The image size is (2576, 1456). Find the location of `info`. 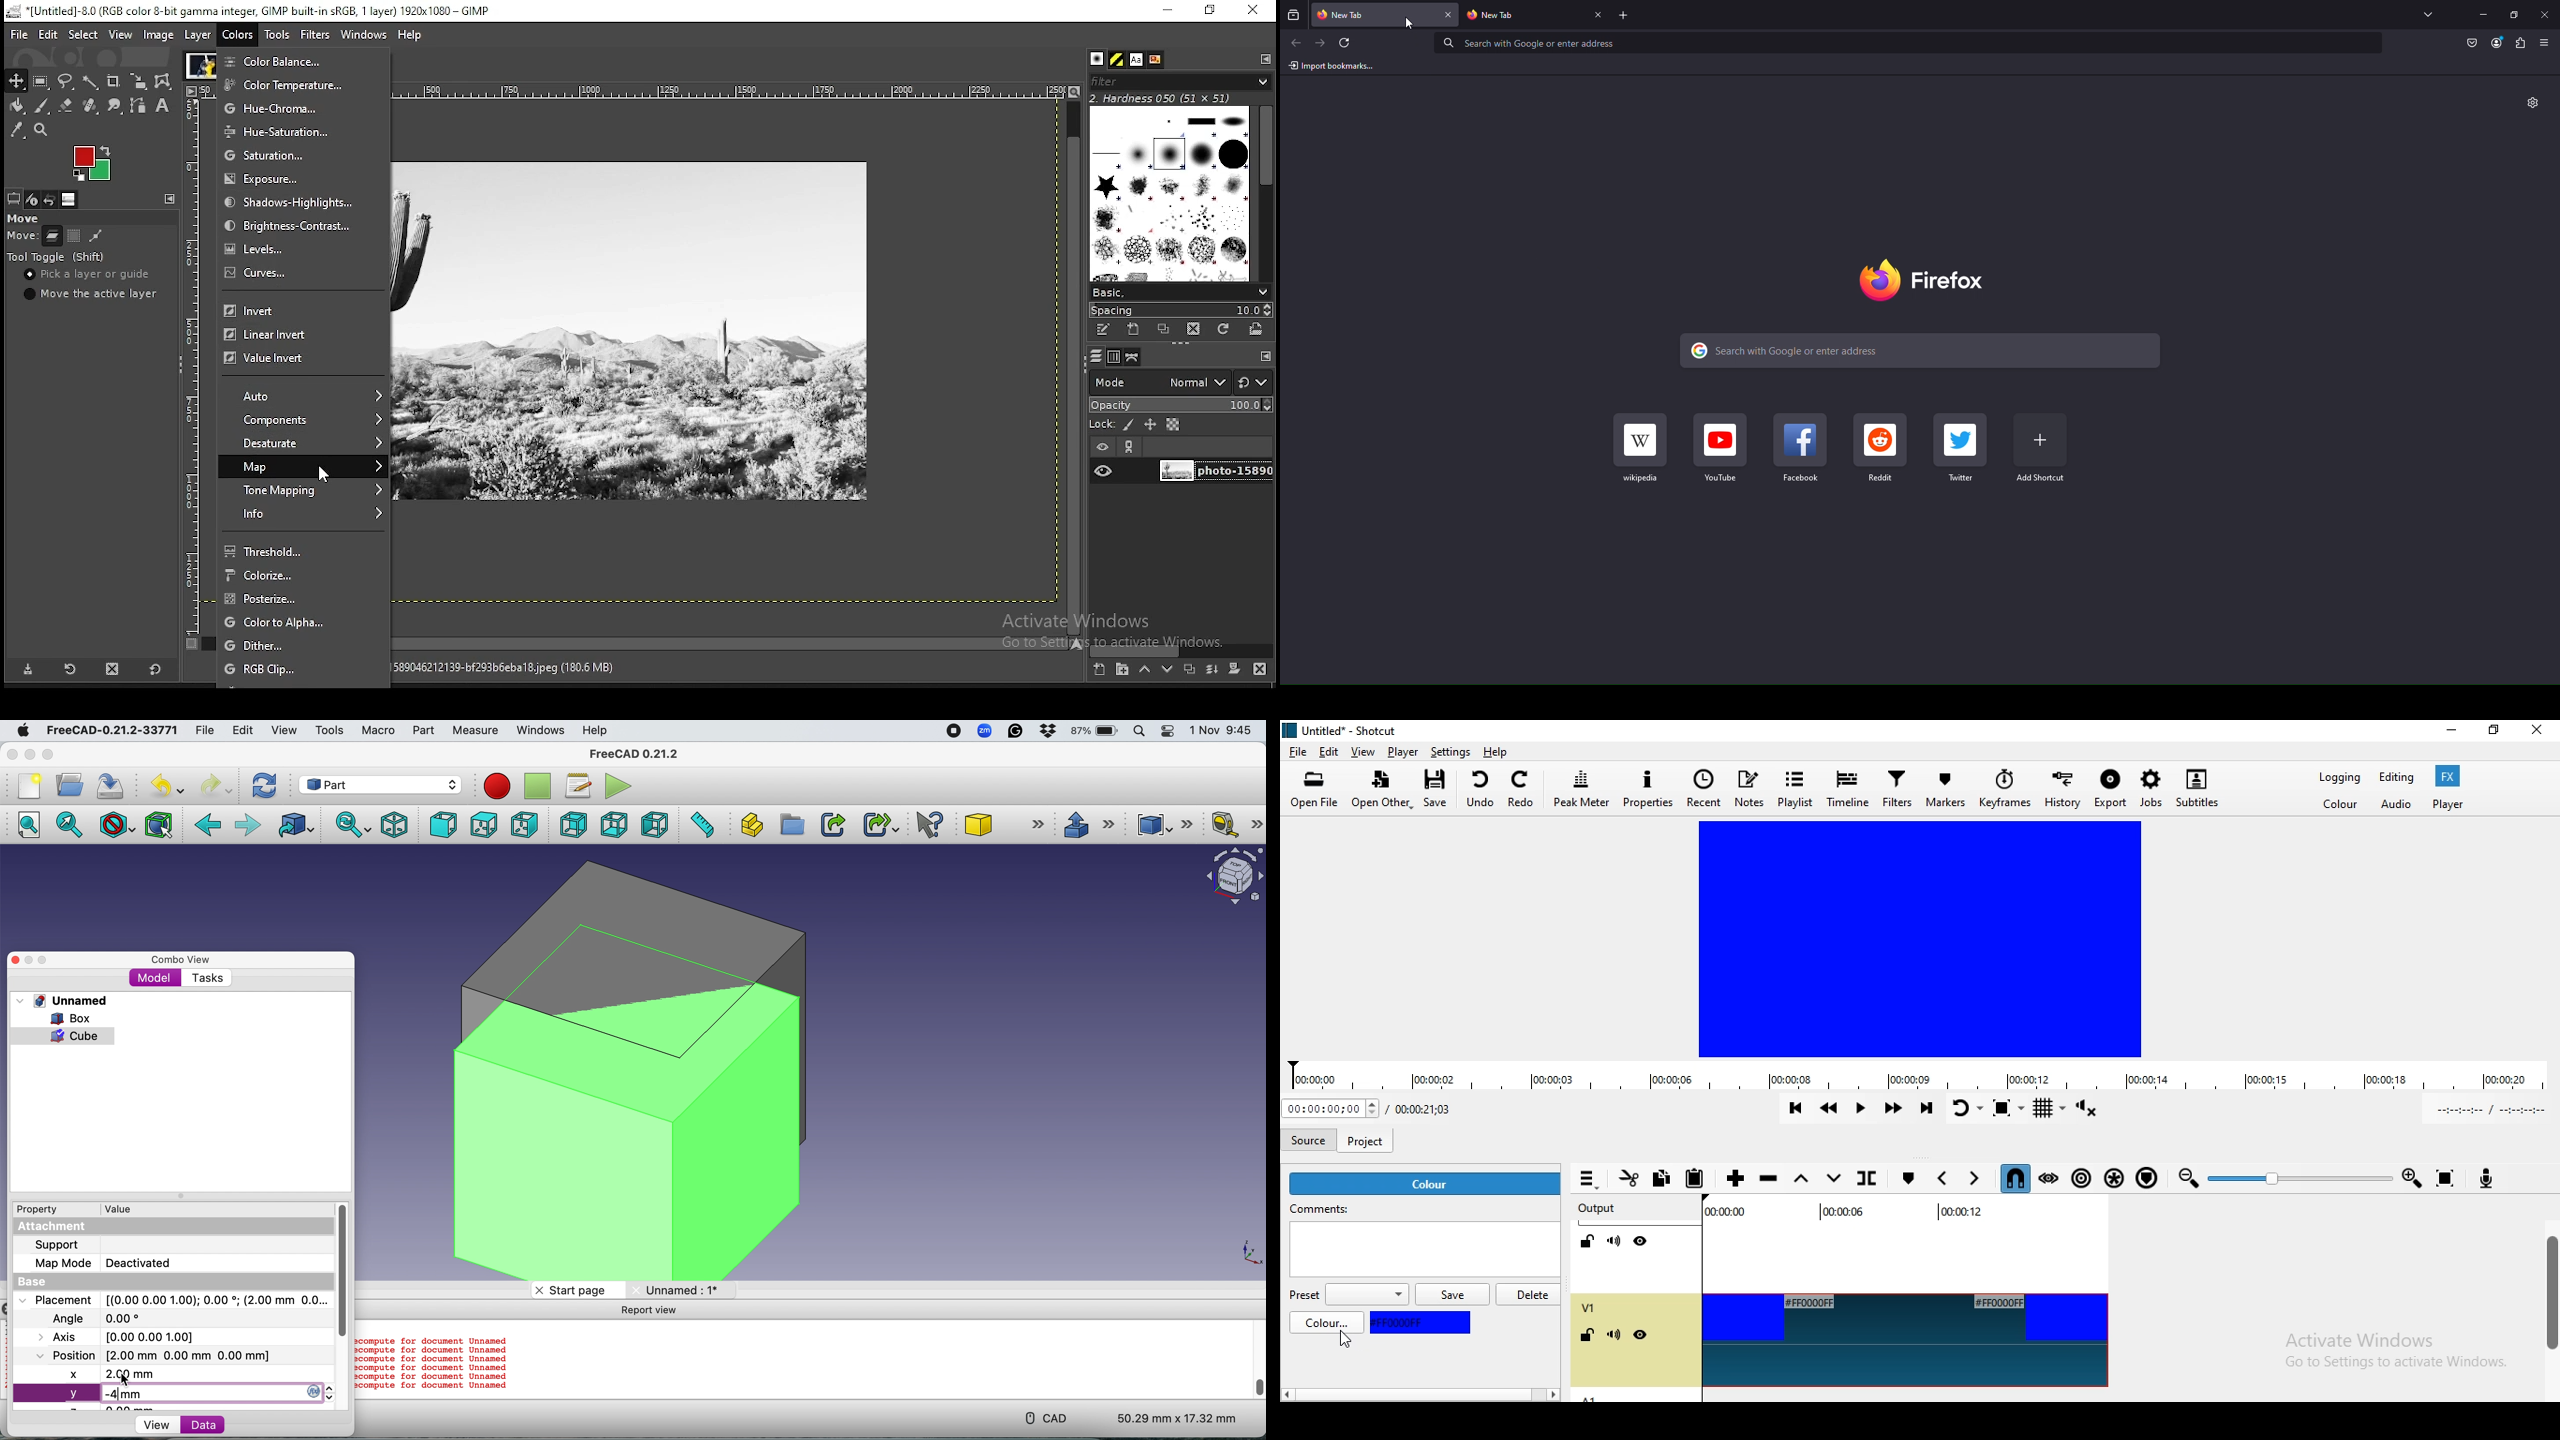

info is located at coordinates (305, 514).